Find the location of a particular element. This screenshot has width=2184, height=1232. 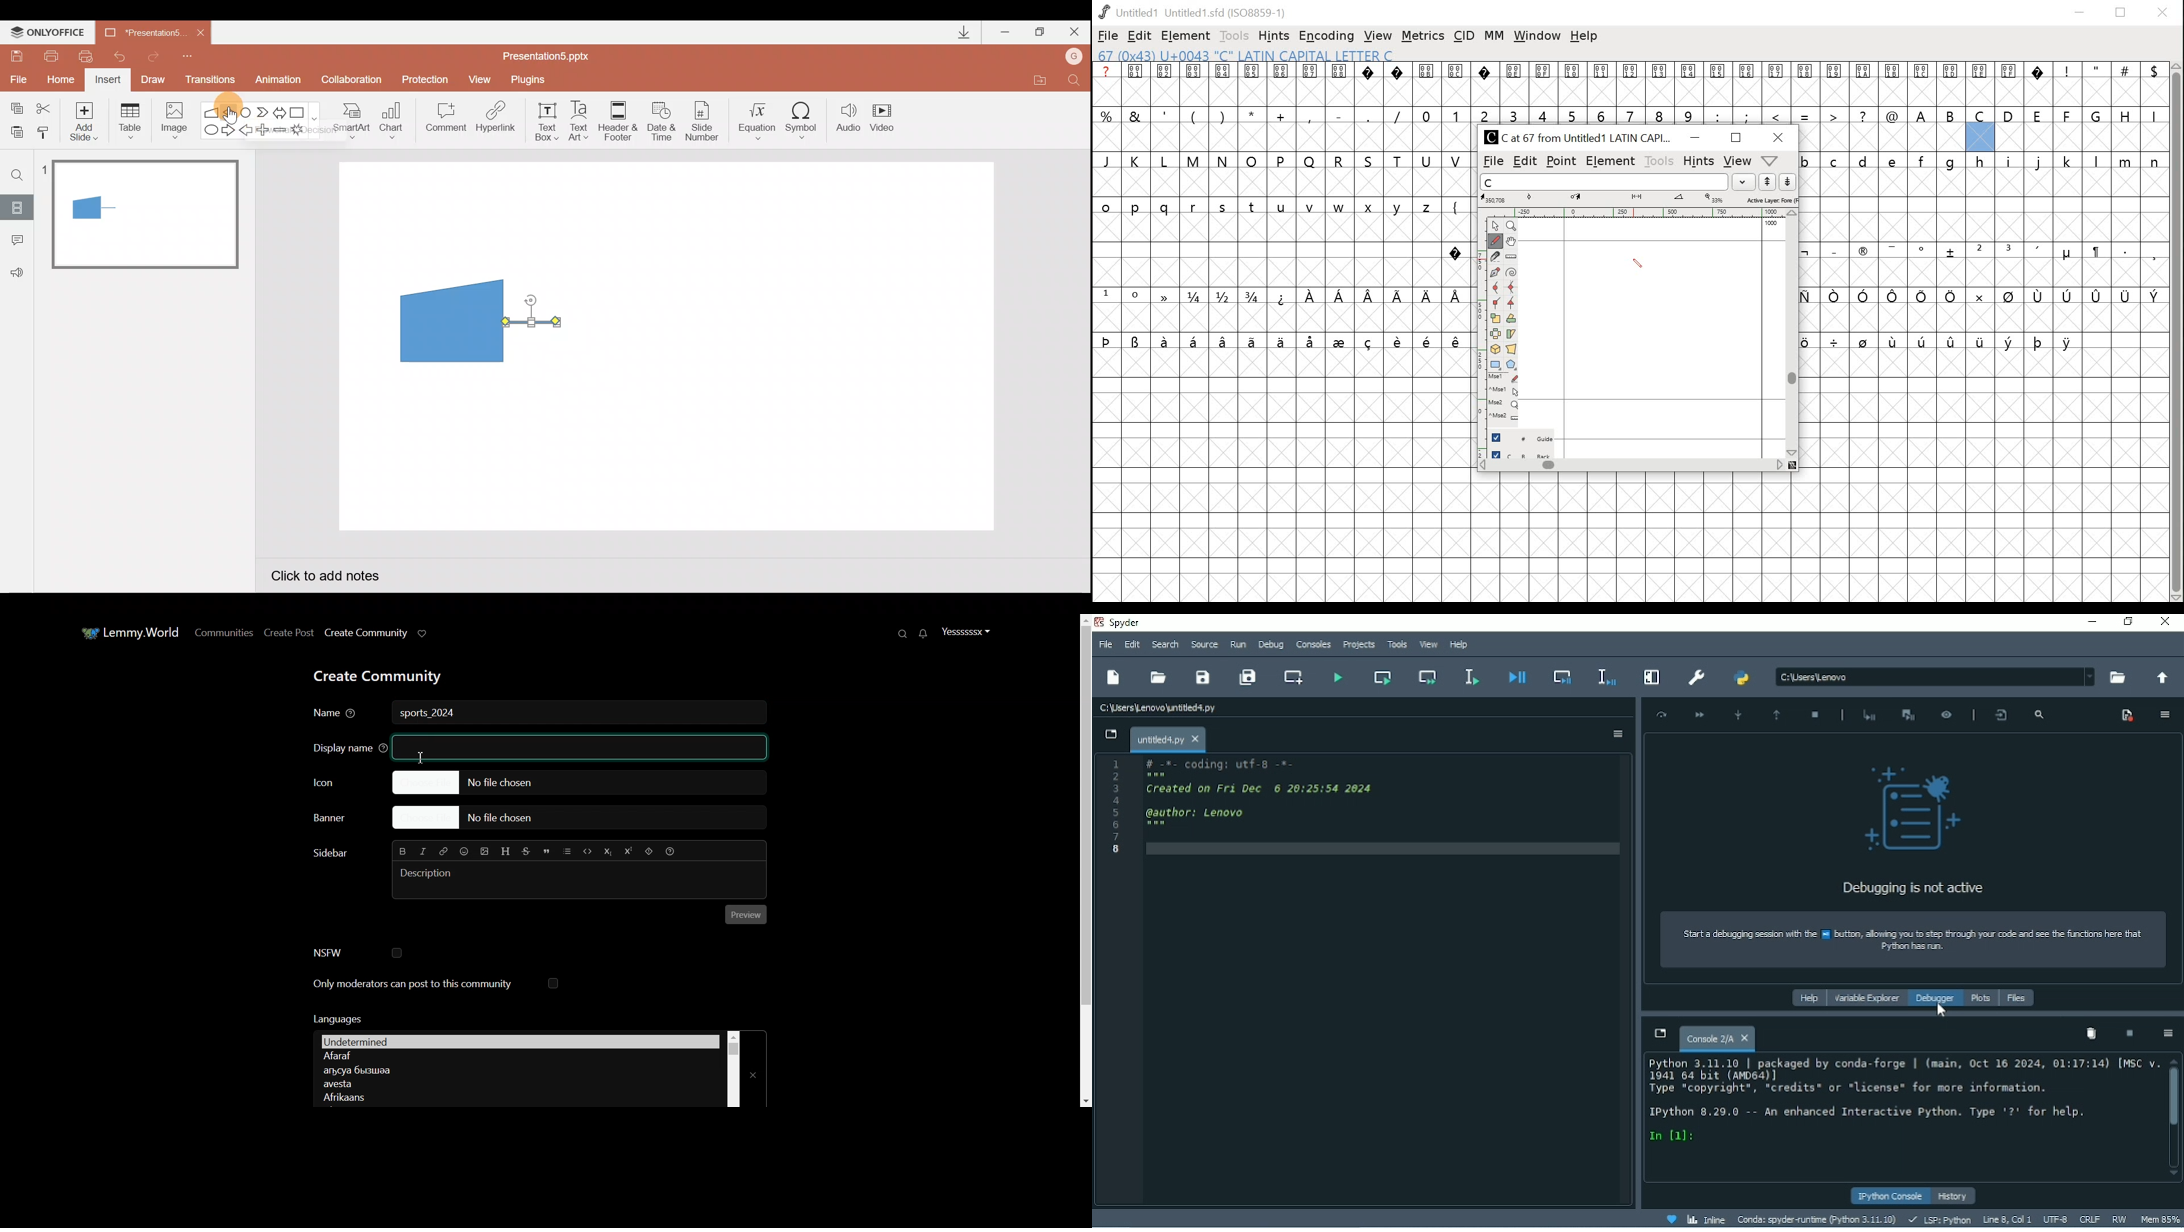

Image is located at coordinates (171, 120).